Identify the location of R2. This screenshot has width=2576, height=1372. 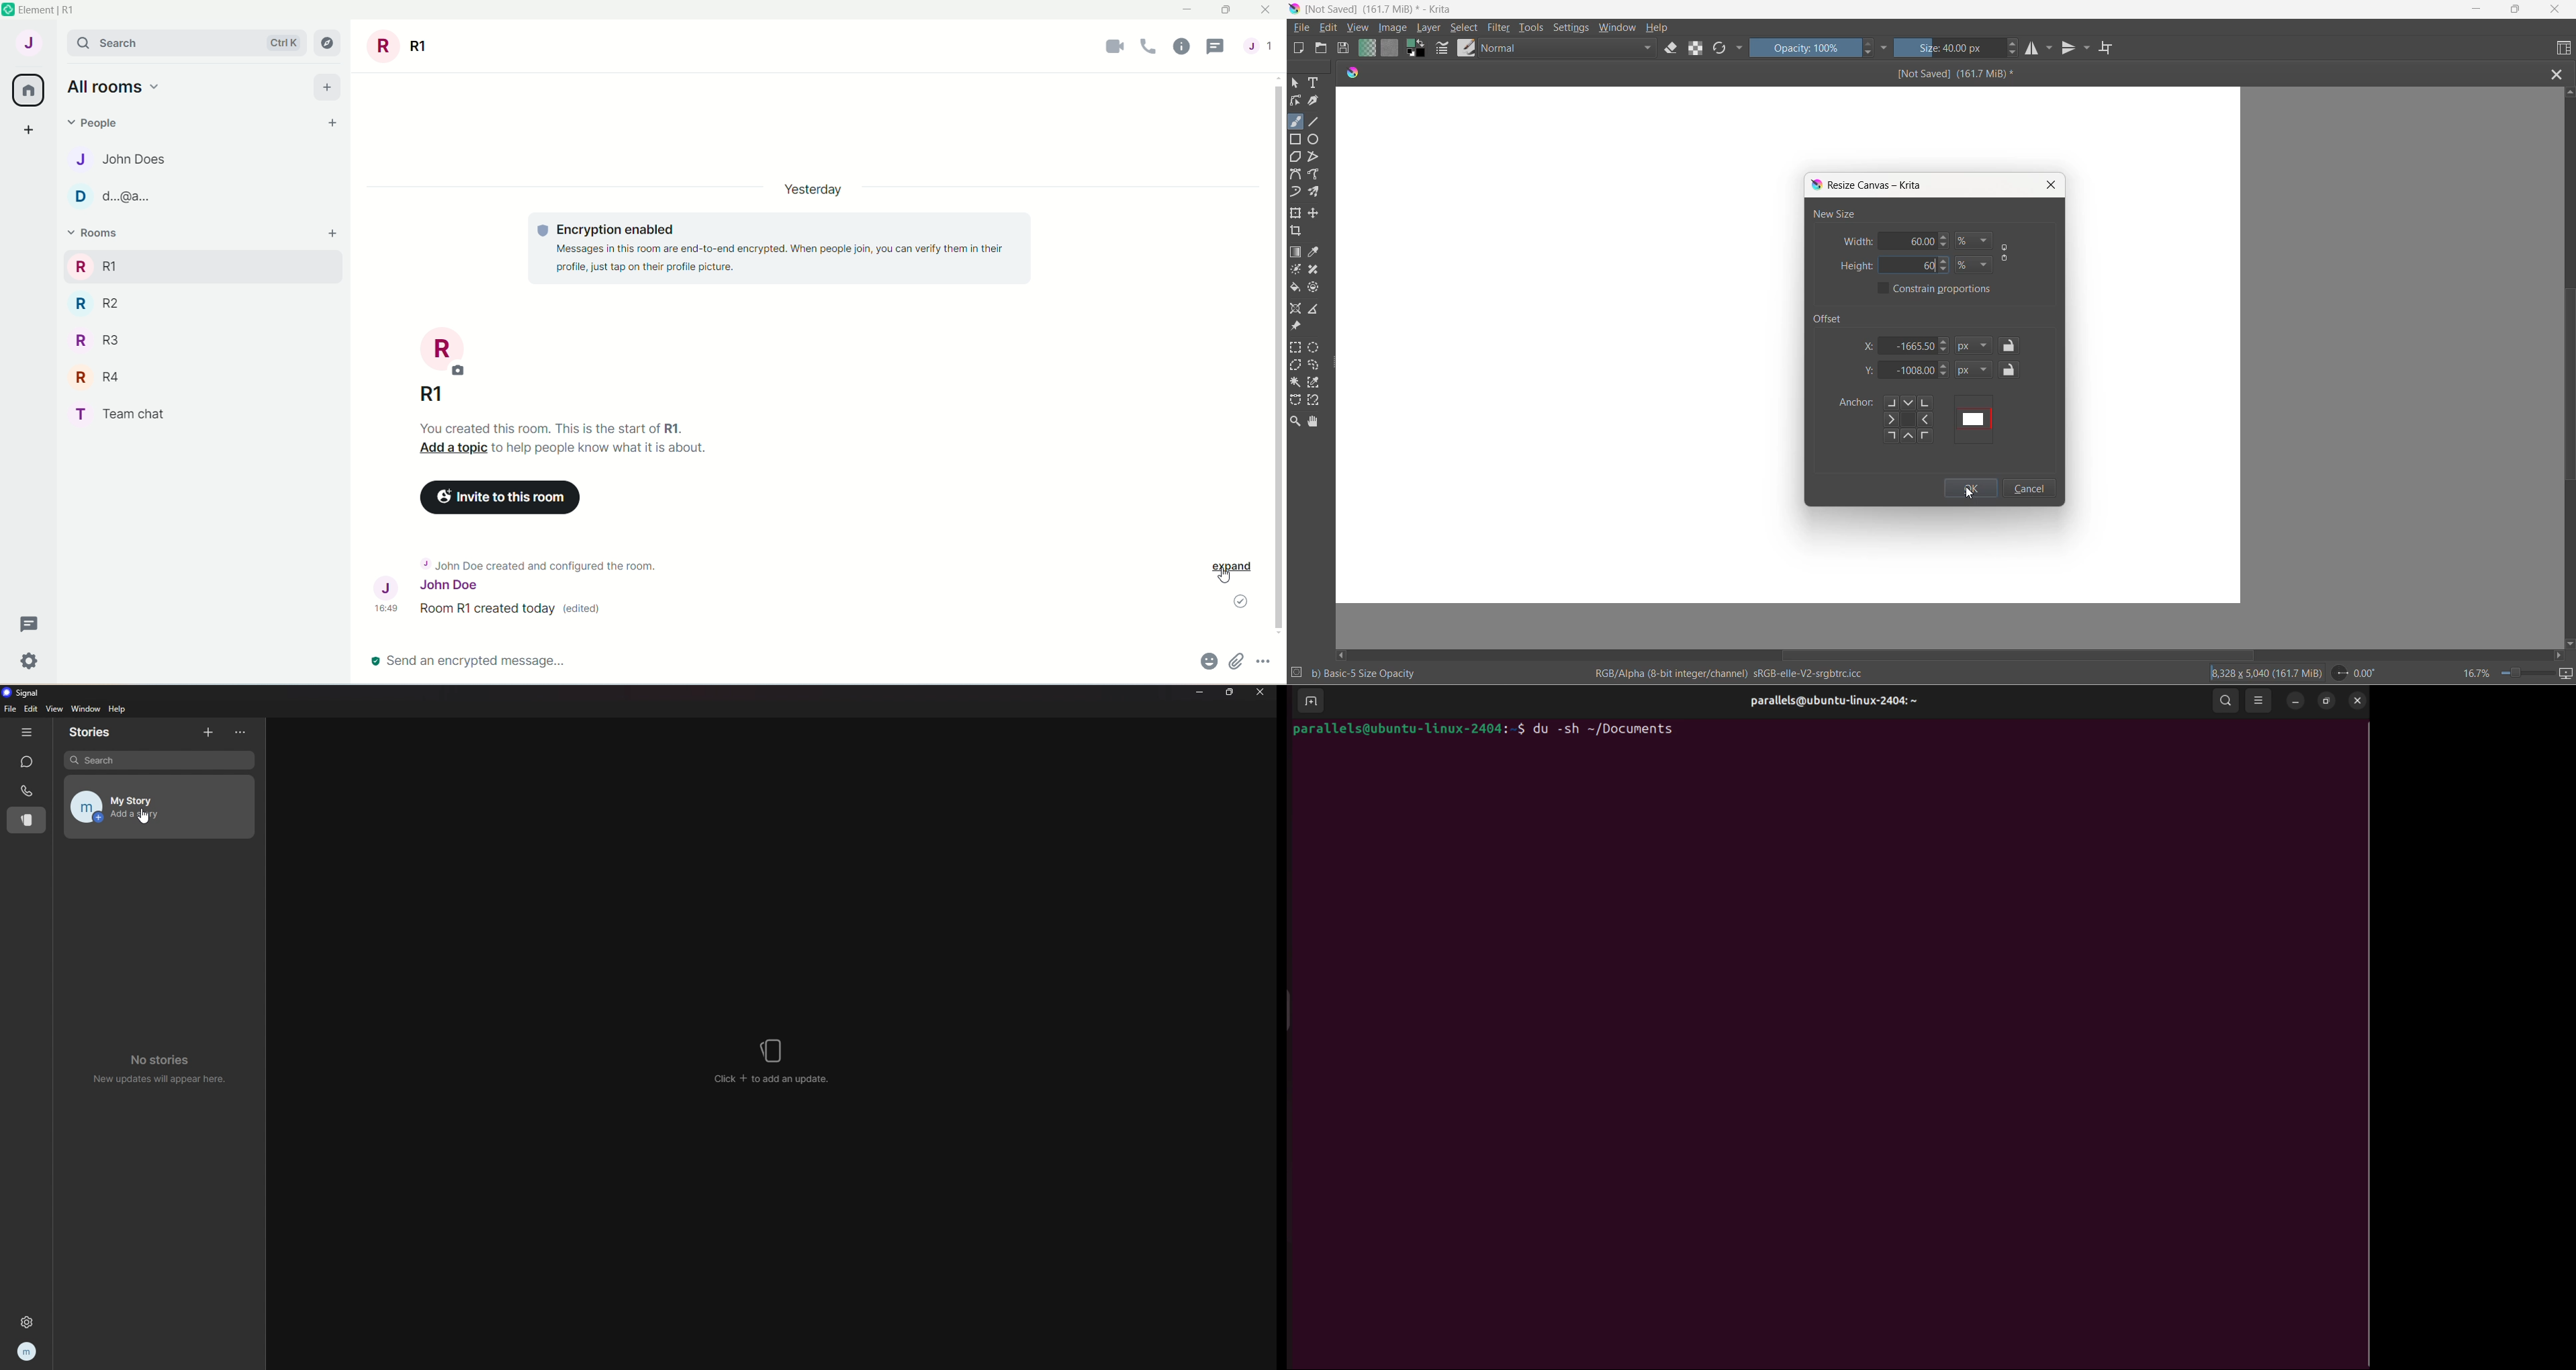
(119, 304).